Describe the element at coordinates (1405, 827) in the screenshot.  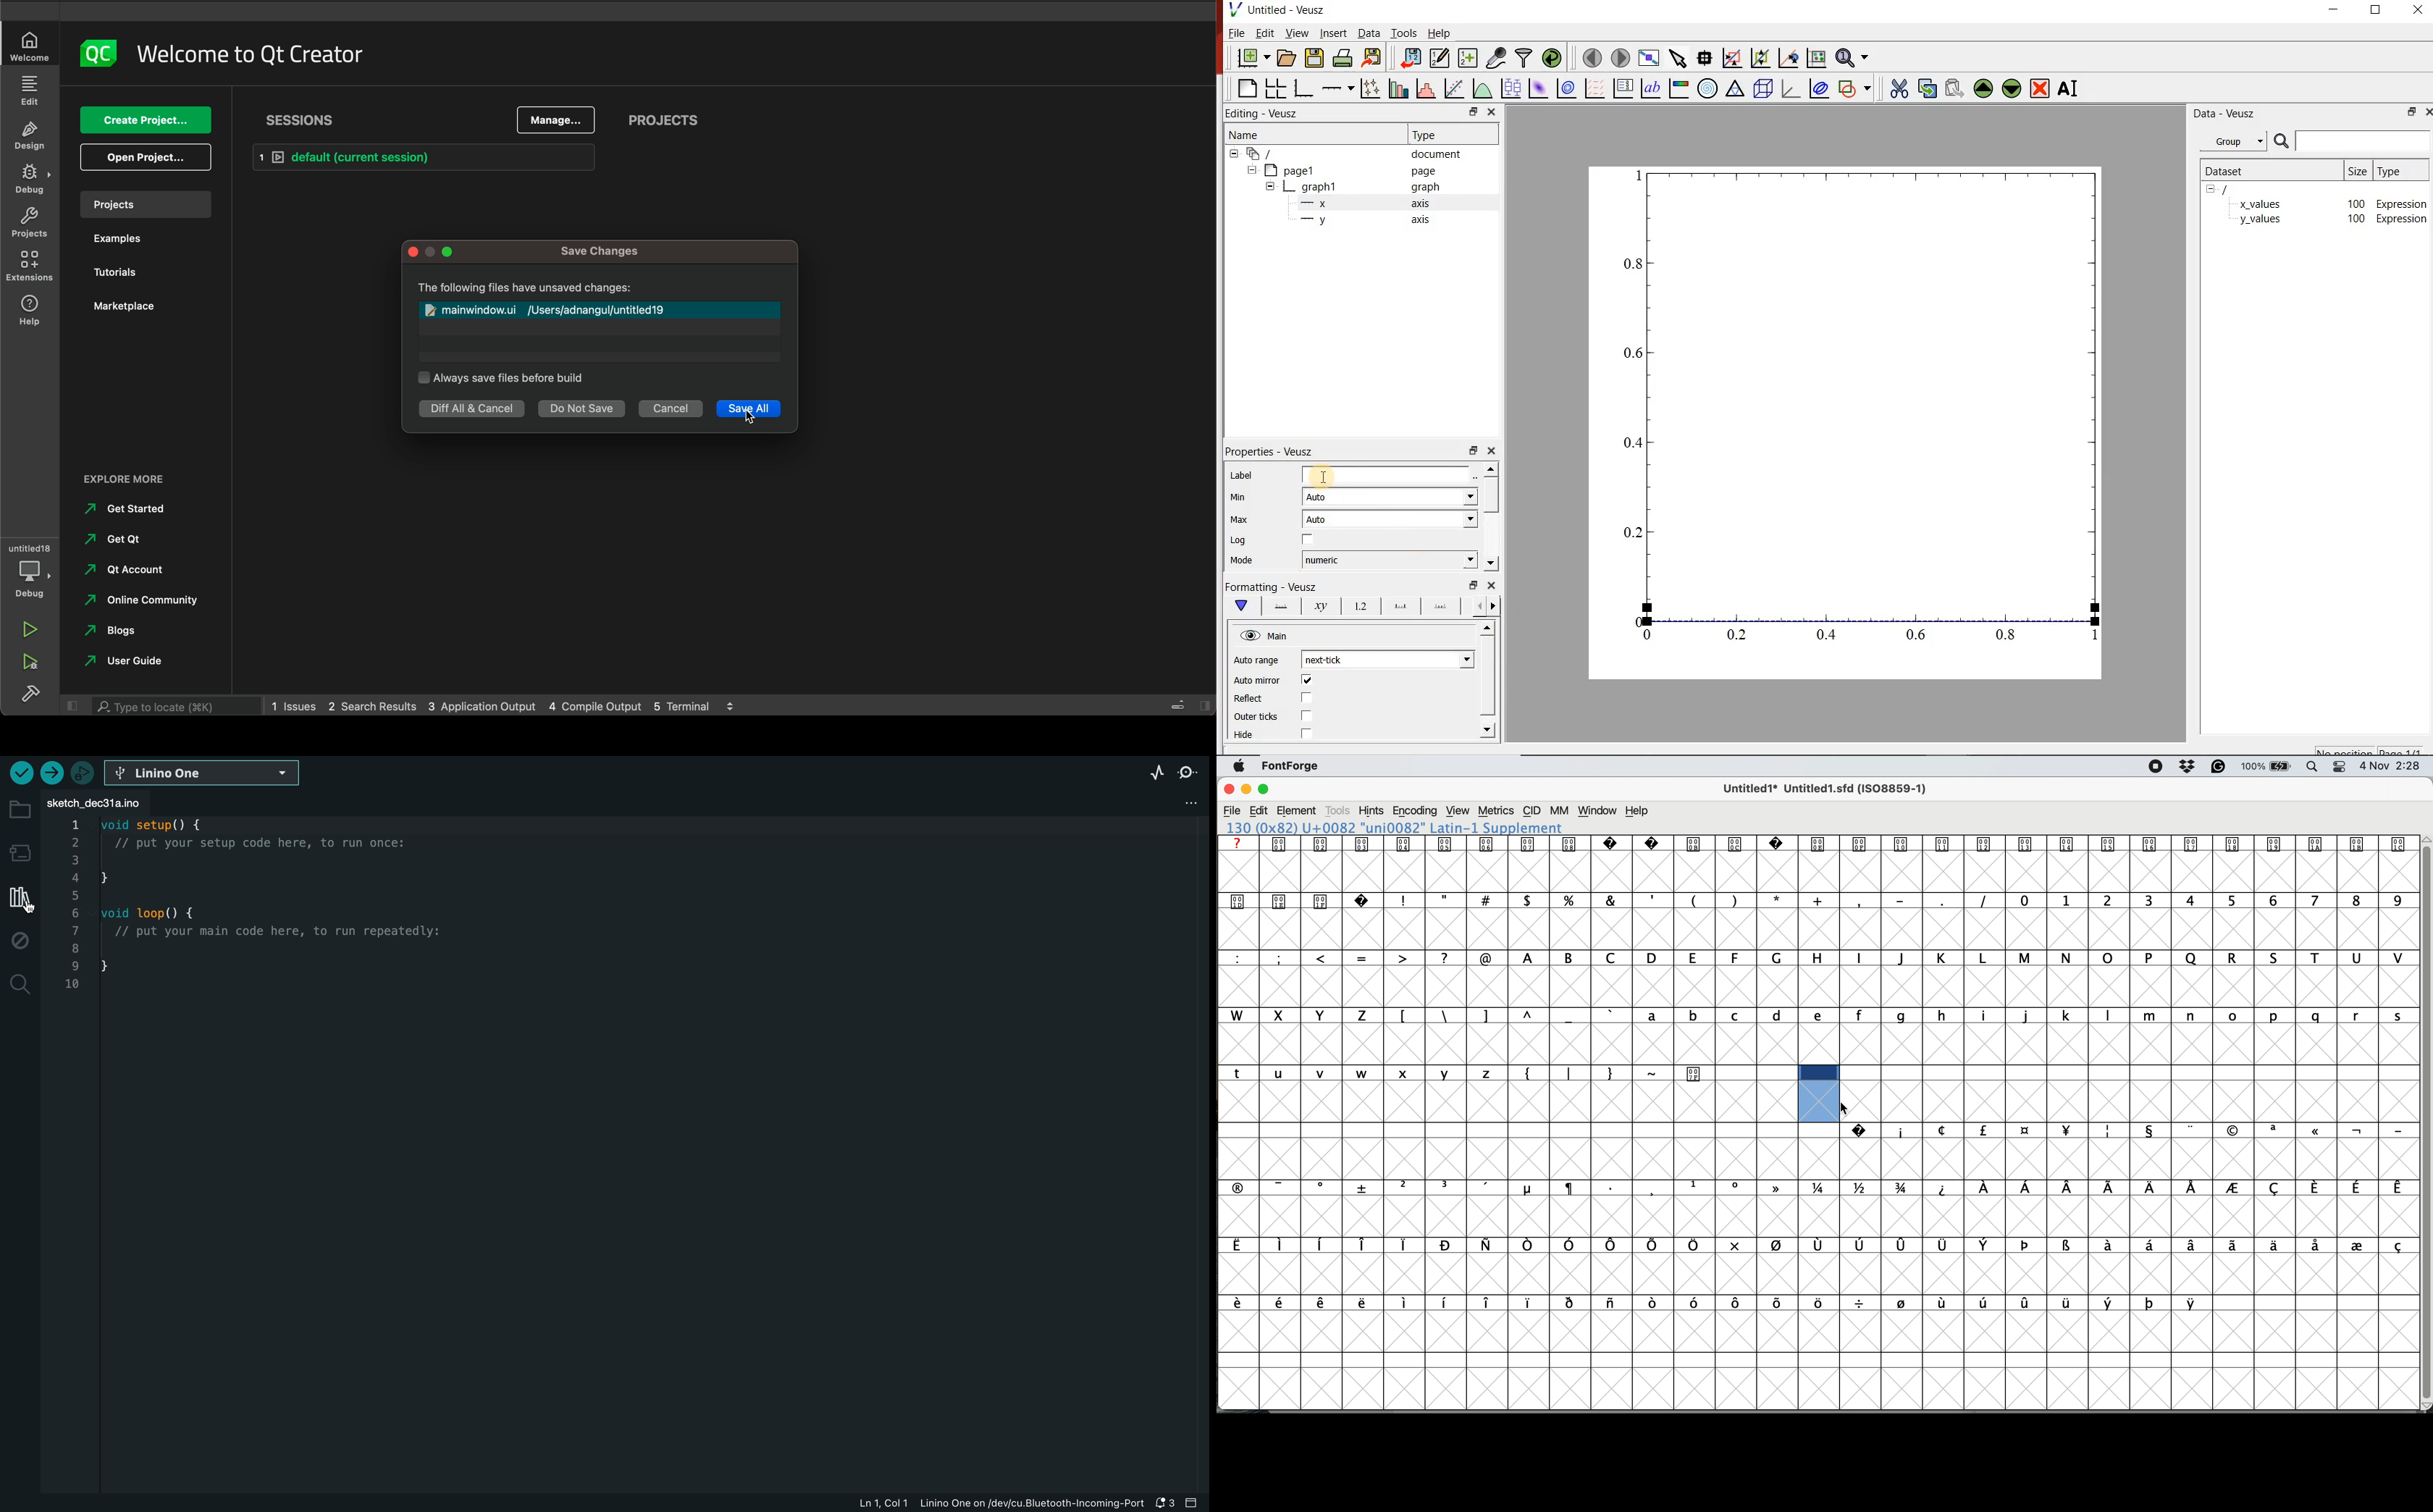
I see `font name` at that location.